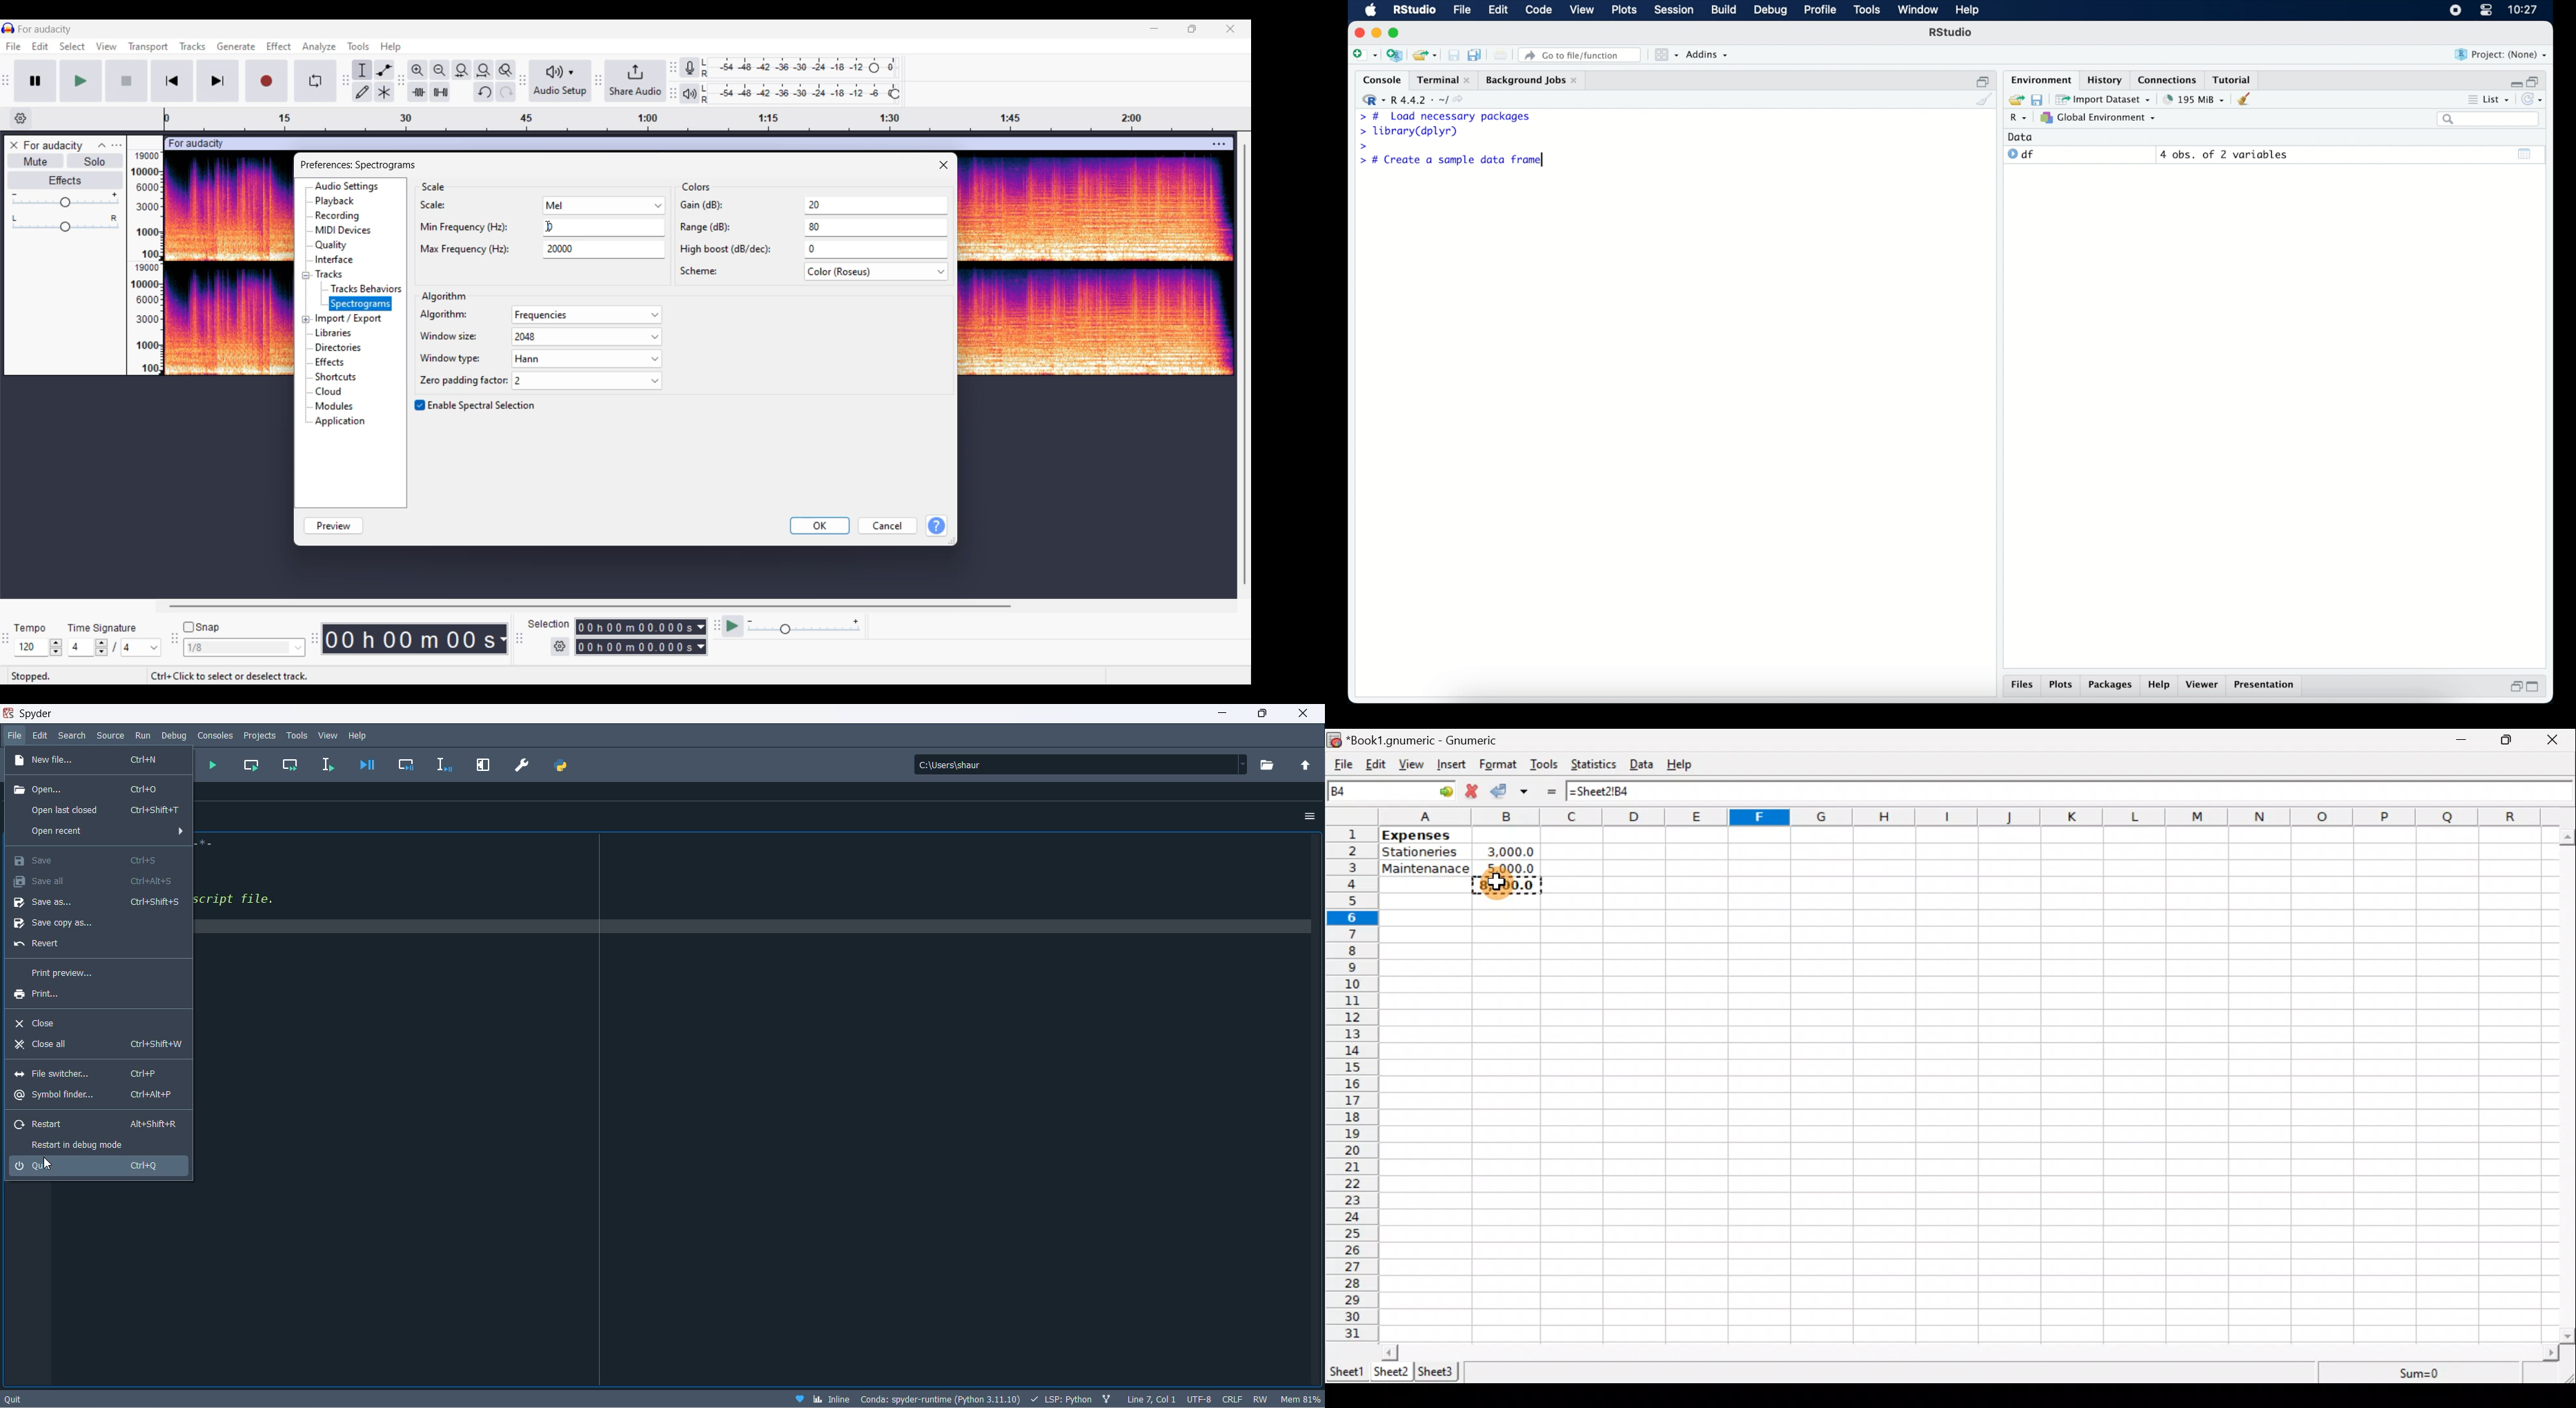 The width and height of the screenshot is (2576, 1428). Describe the element at coordinates (351, 187) in the screenshot. I see `audio settings` at that location.